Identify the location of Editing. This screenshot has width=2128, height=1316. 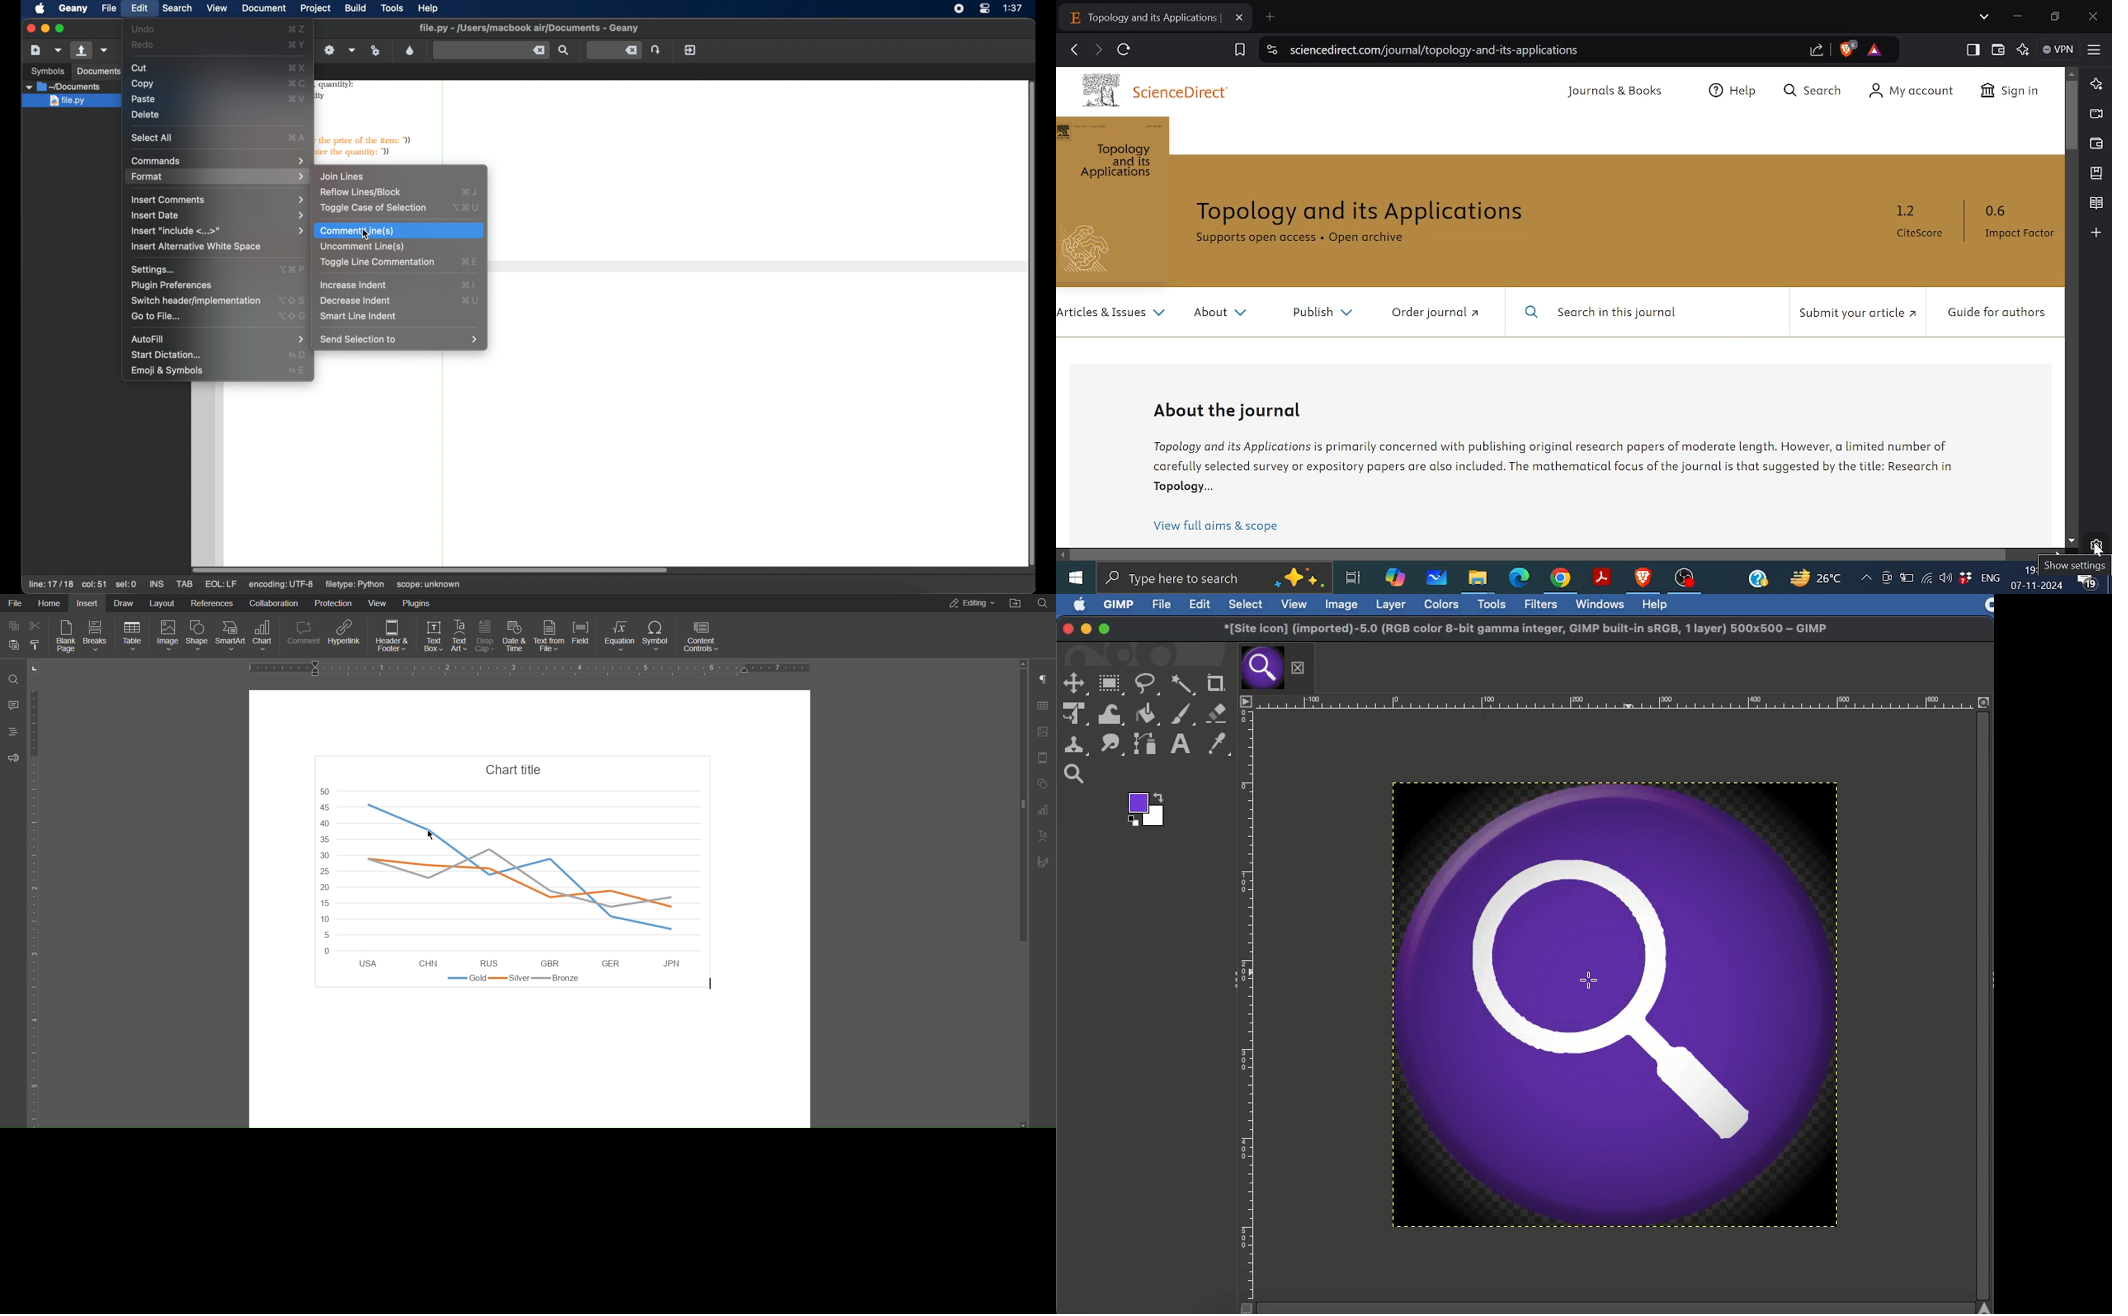
(972, 603).